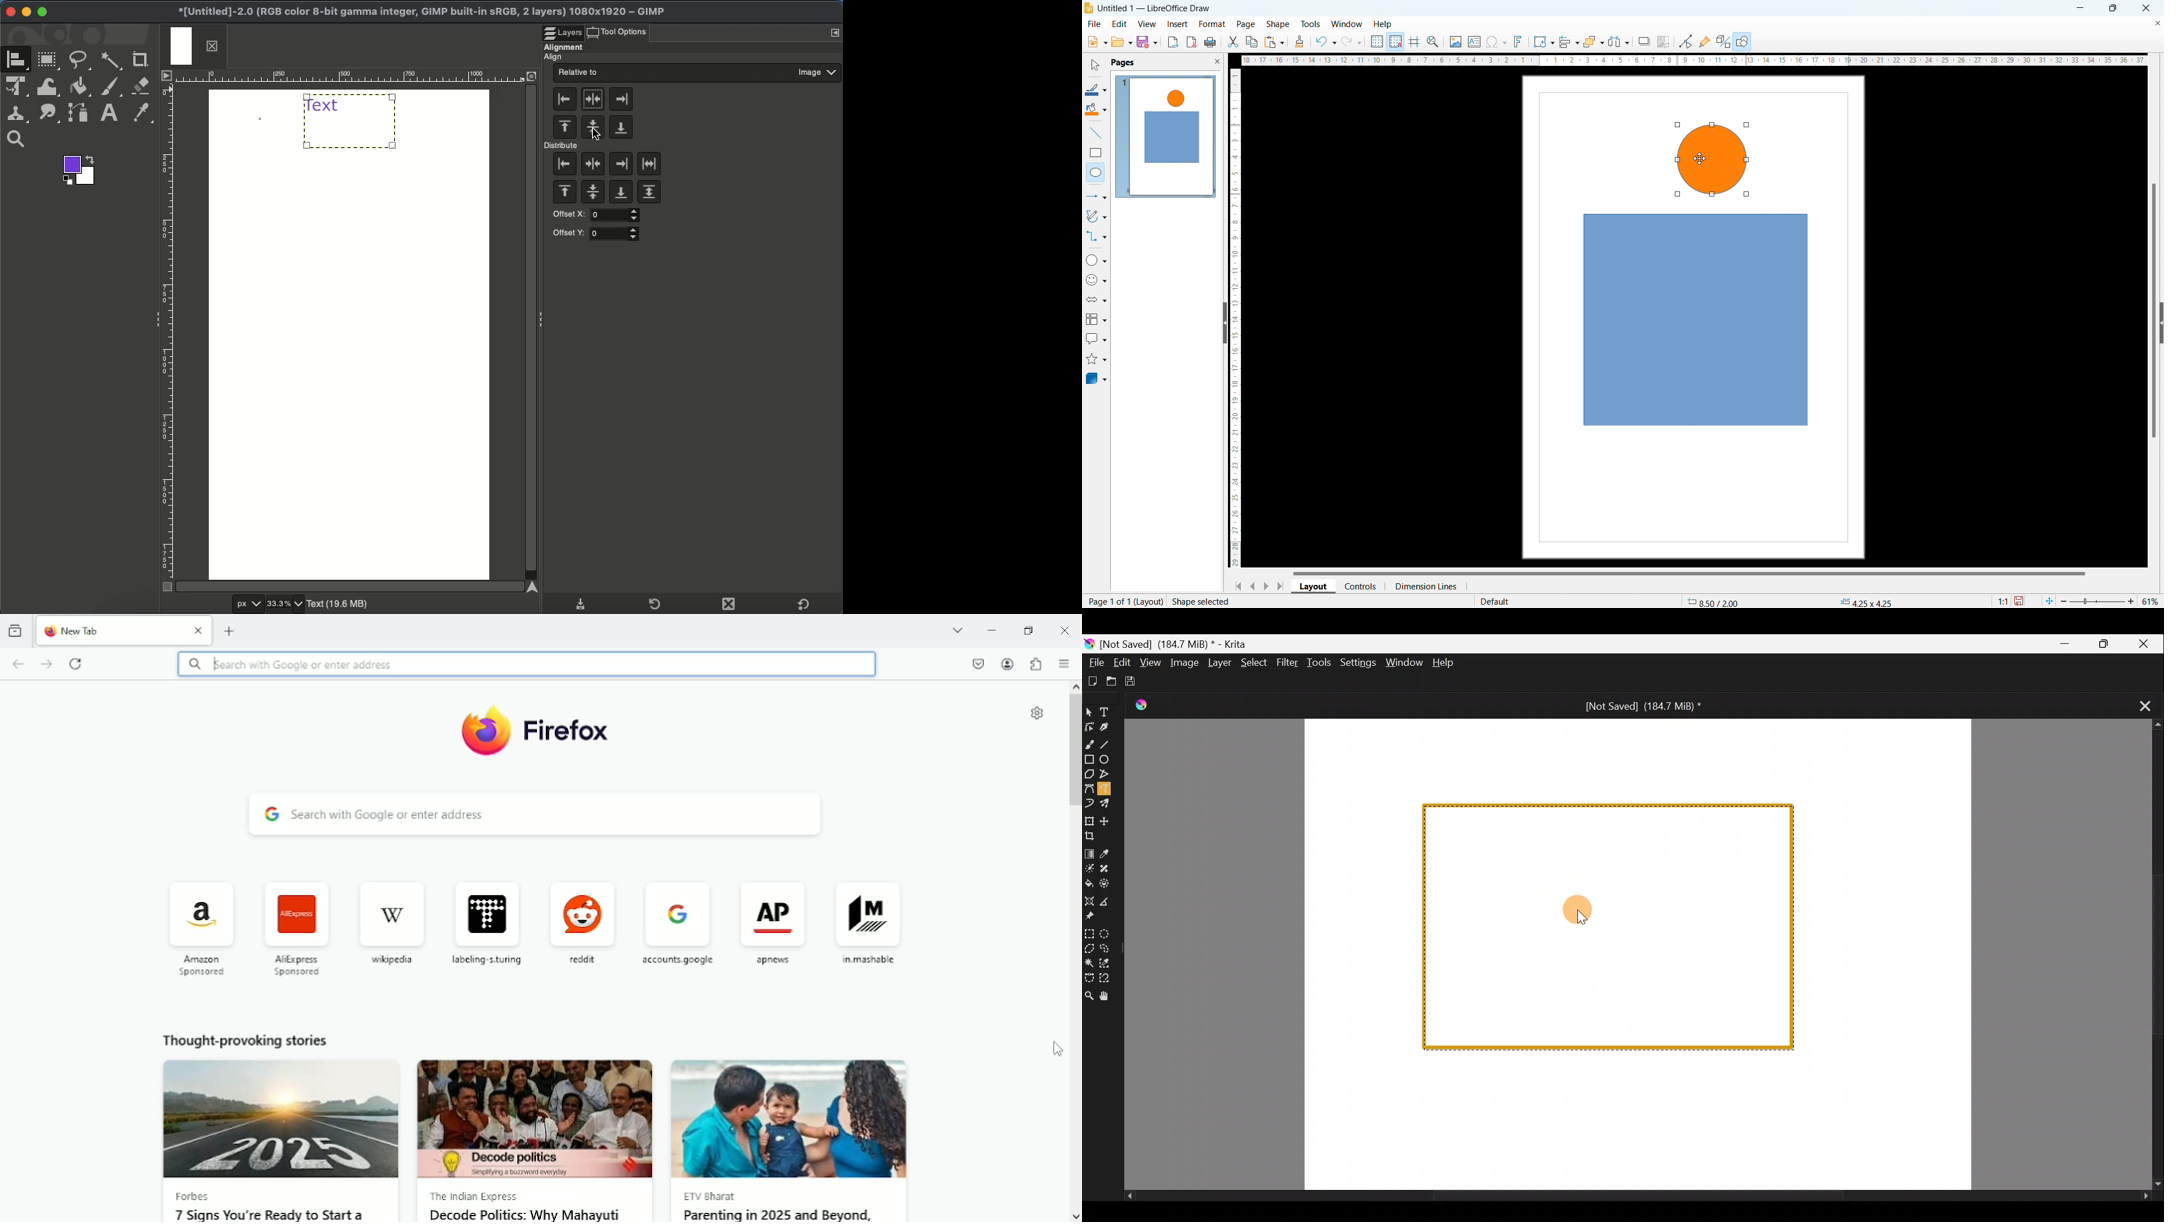 This screenshot has height=1232, width=2184. Describe the element at coordinates (1089, 727) in the screenshot. I see `Edit shapes tool` at that location.